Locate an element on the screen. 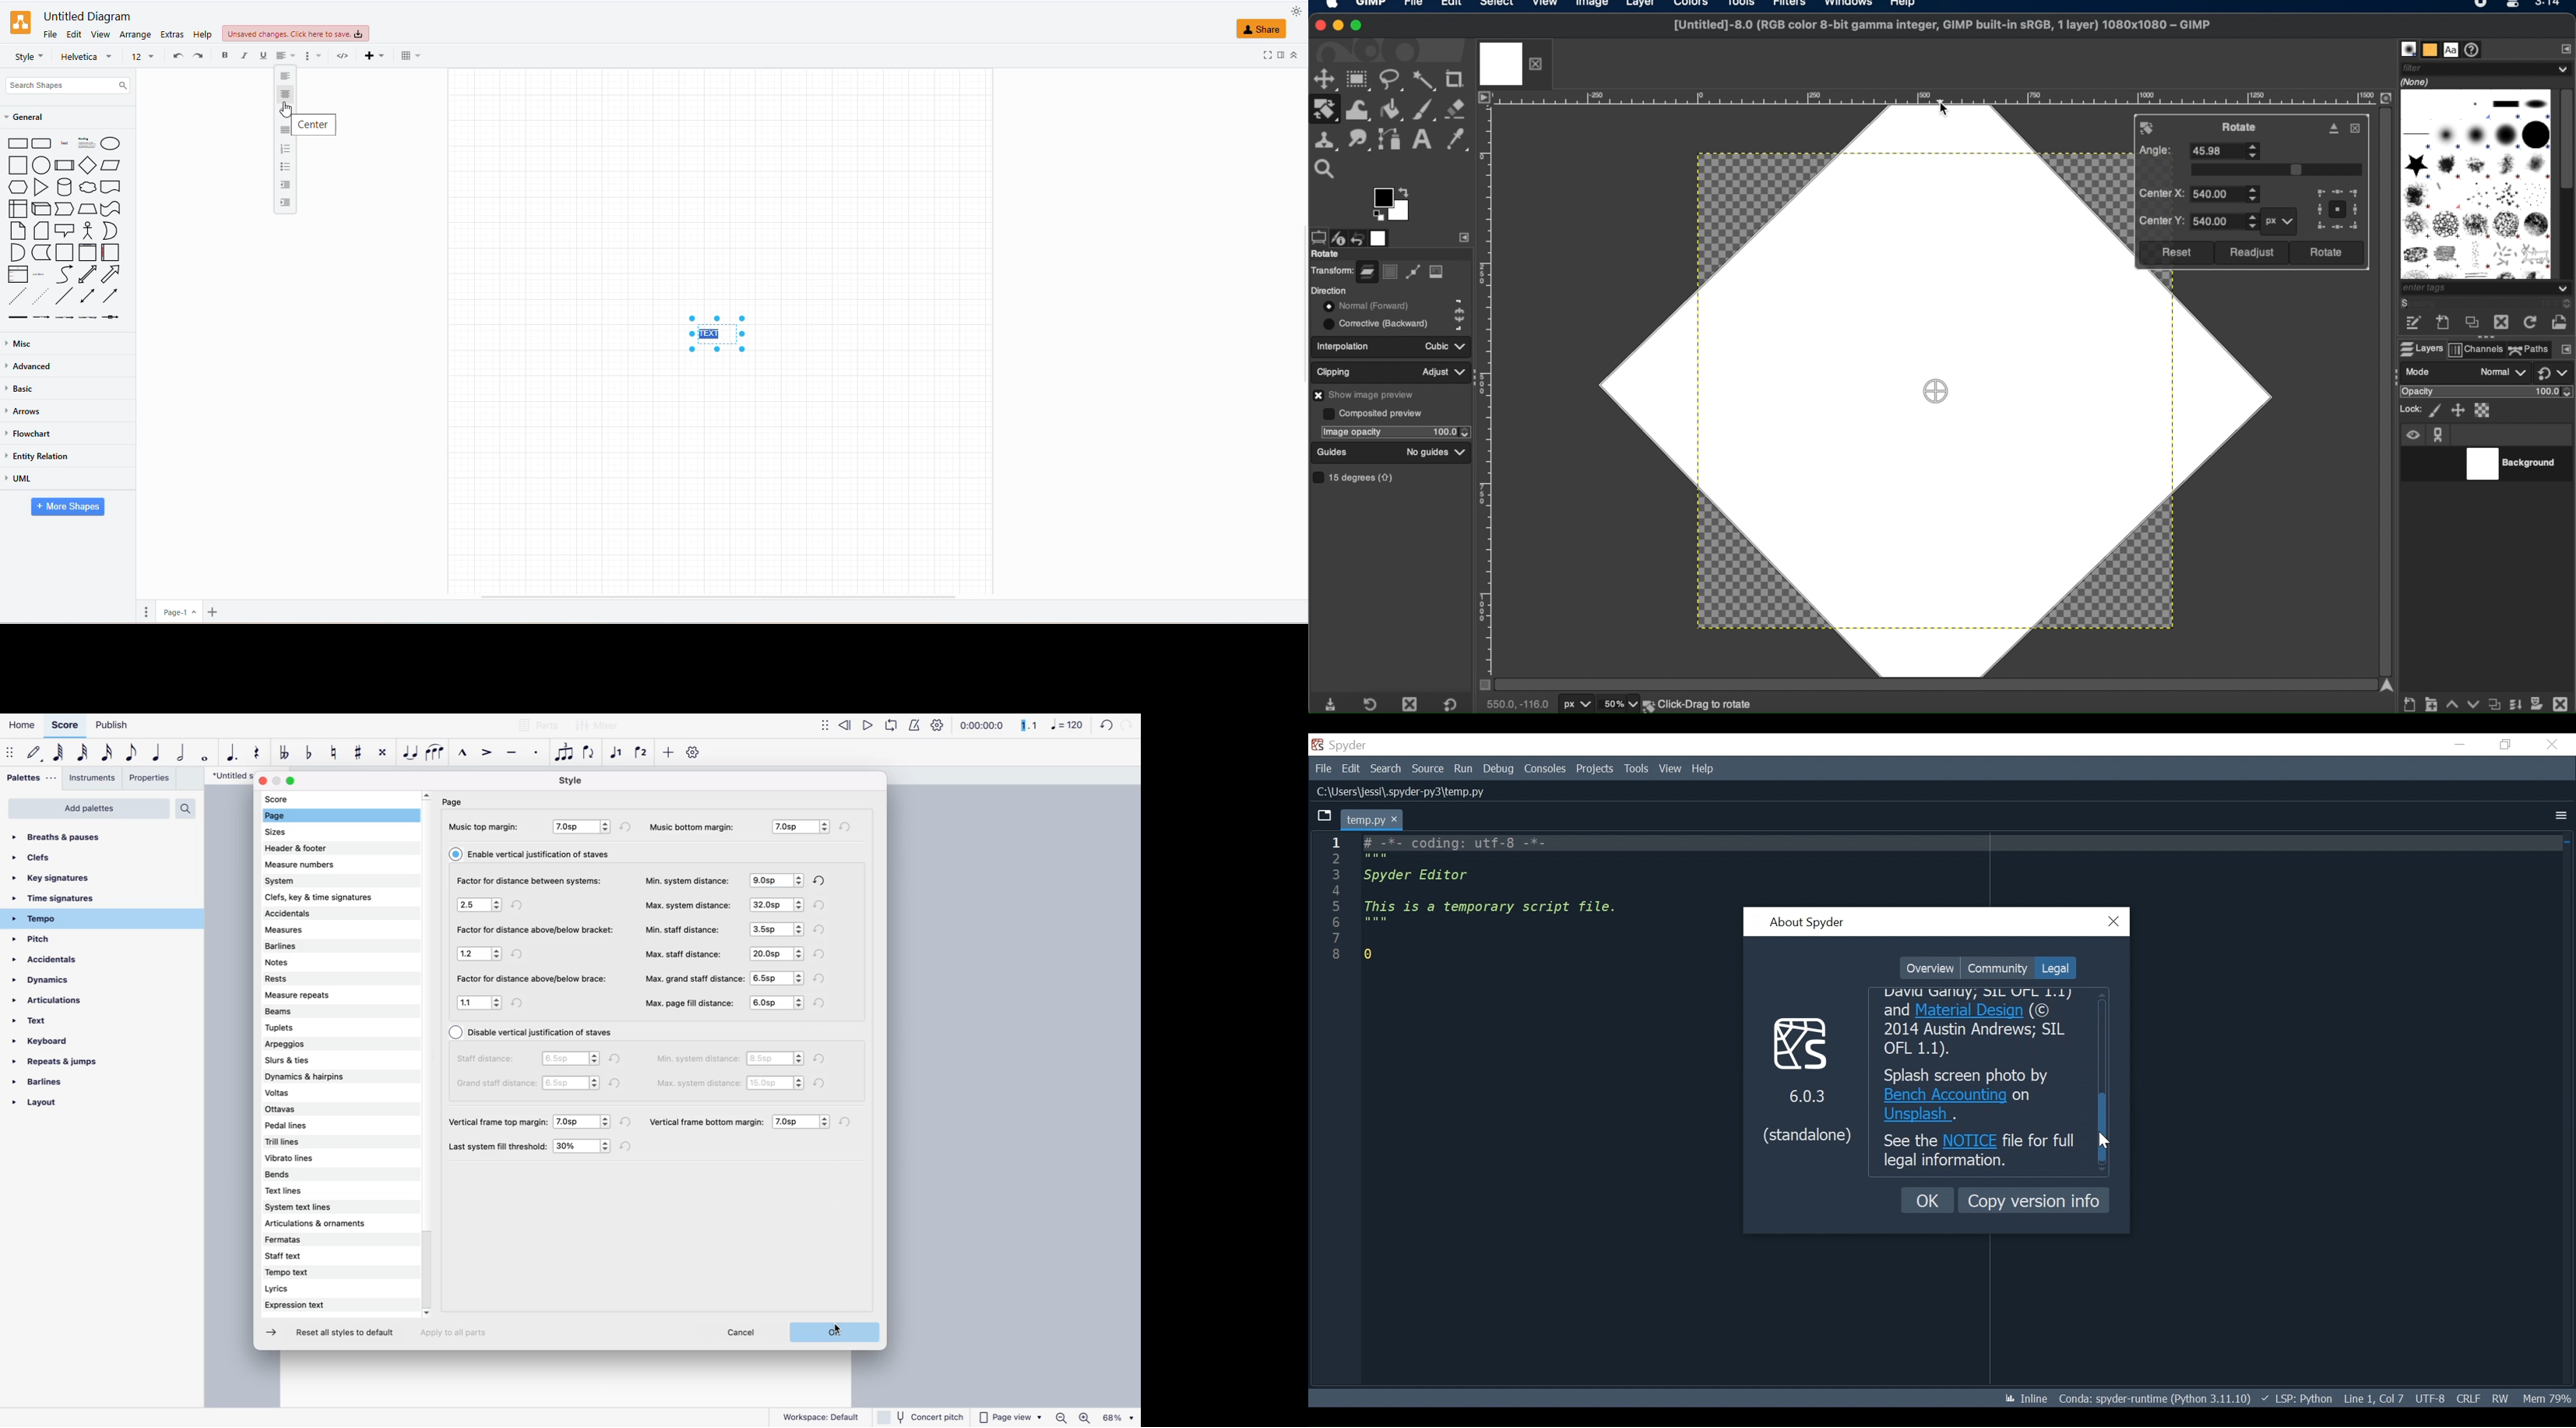 The height and width of the screenshot is (1428, 2576). options is located at coordinates (572, 1083).